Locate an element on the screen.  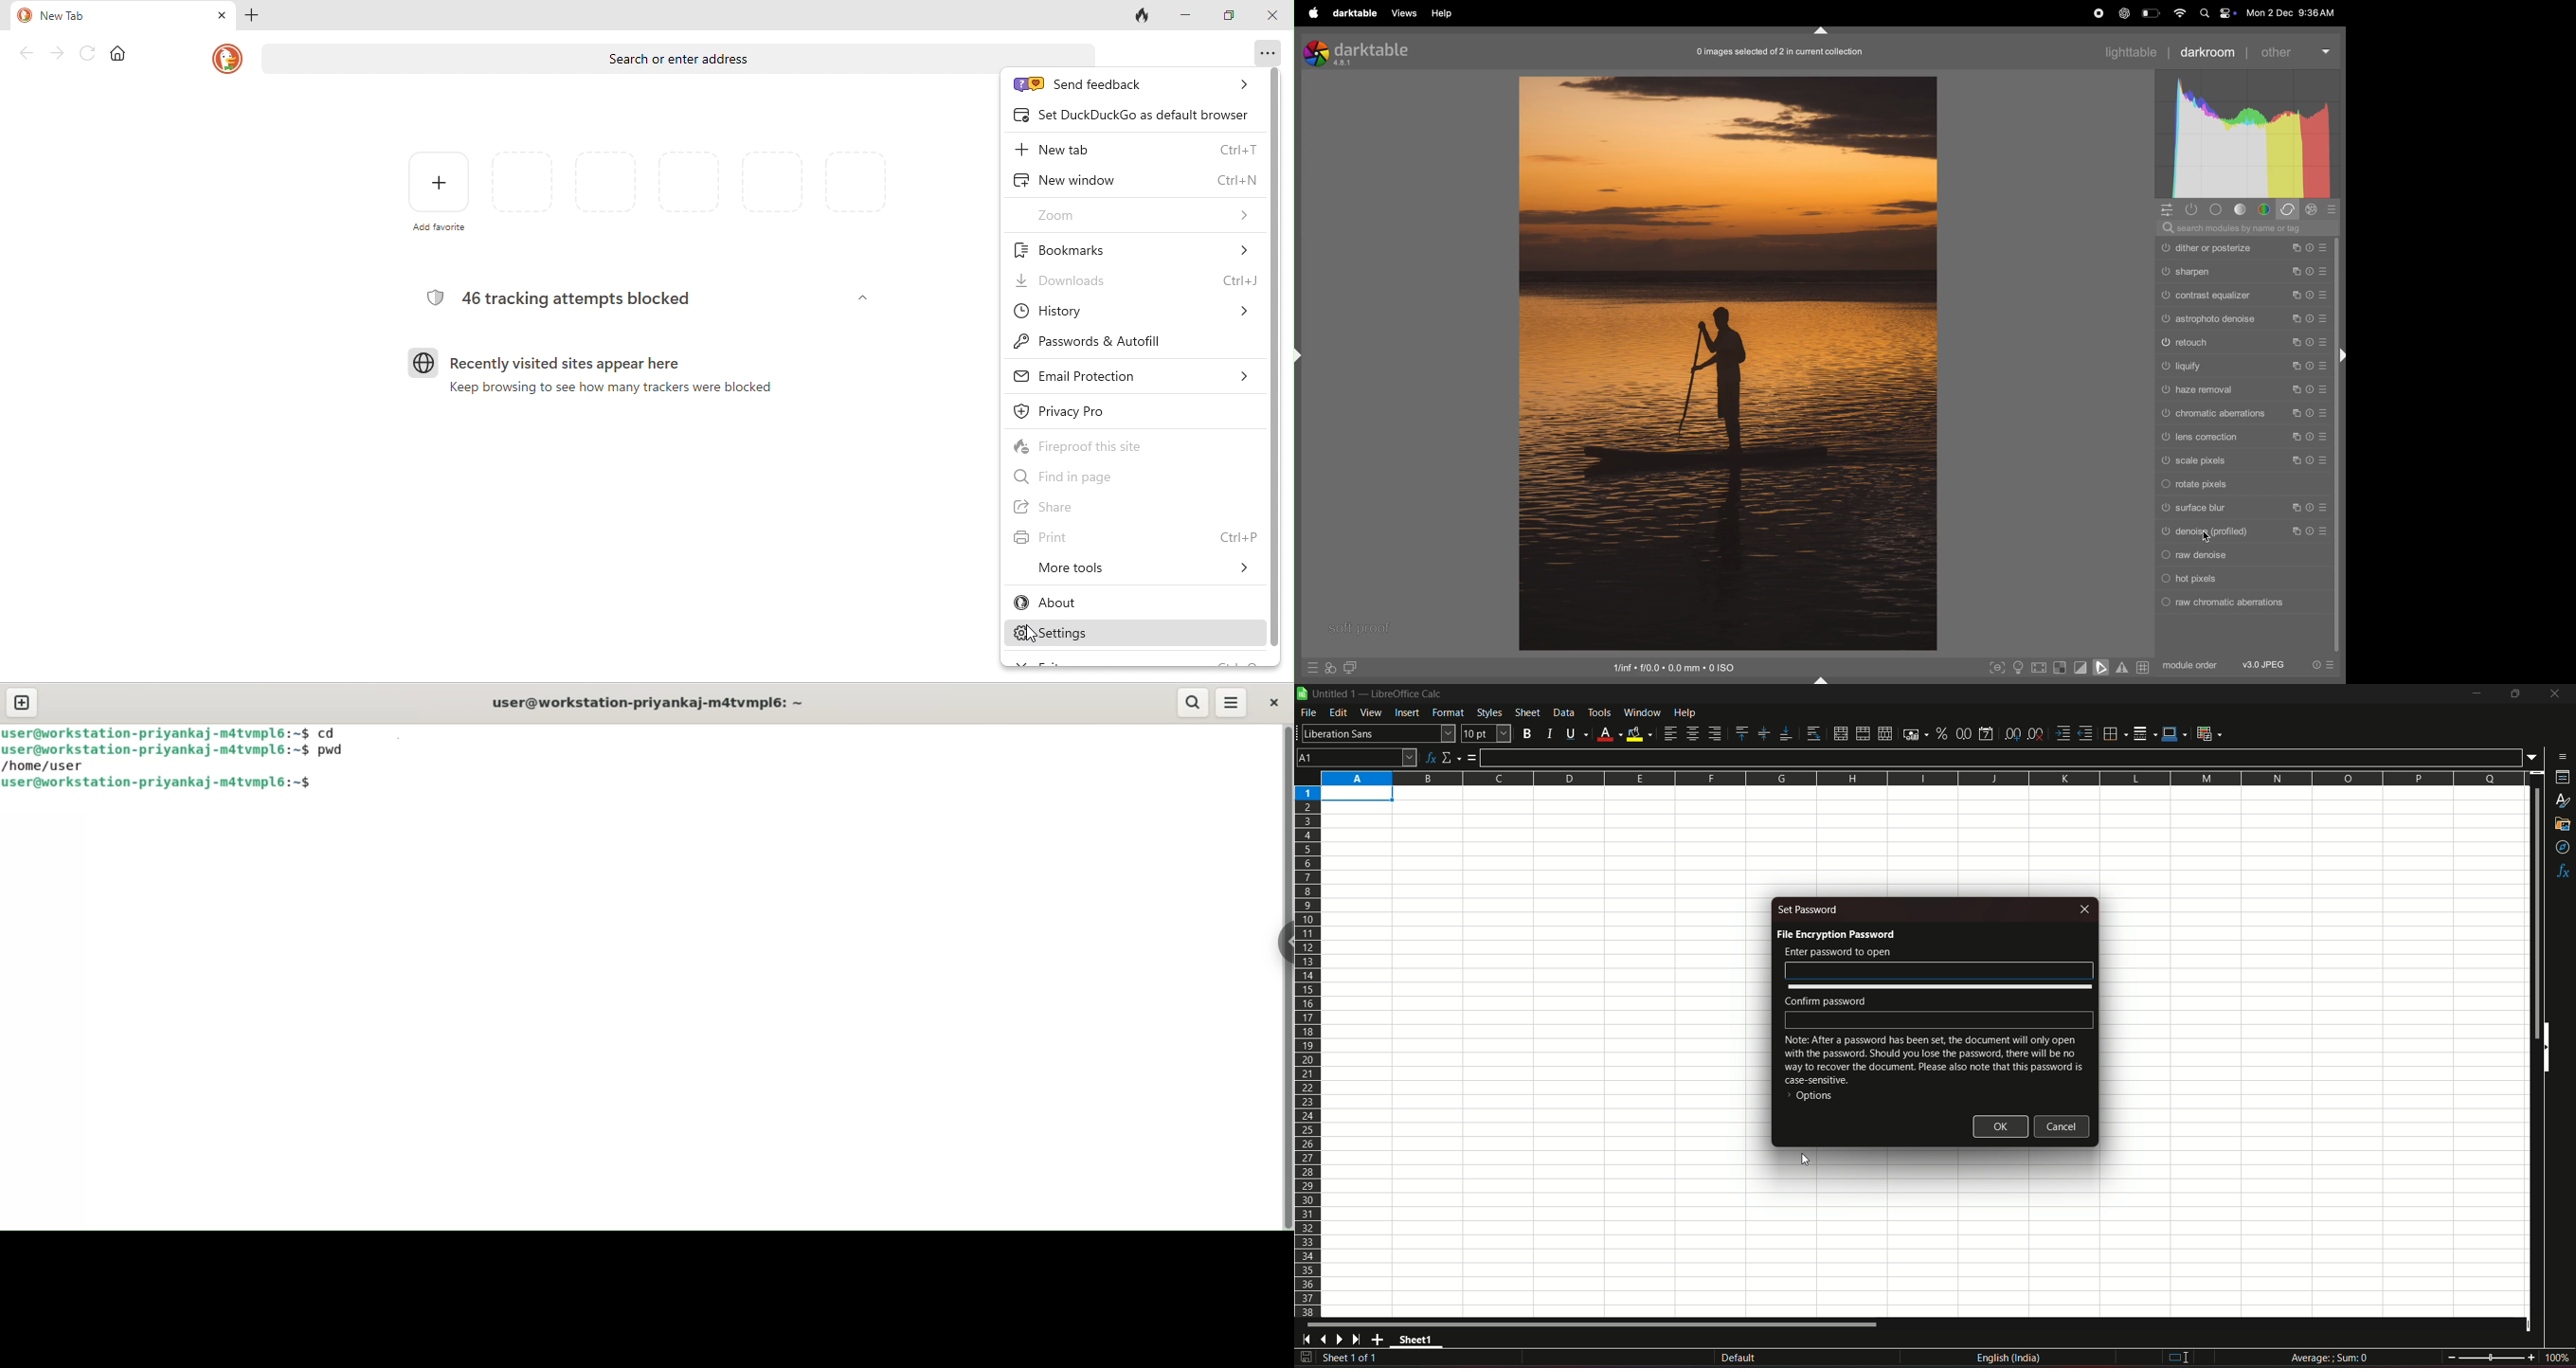
border style is located at coordinates (2147, 732).